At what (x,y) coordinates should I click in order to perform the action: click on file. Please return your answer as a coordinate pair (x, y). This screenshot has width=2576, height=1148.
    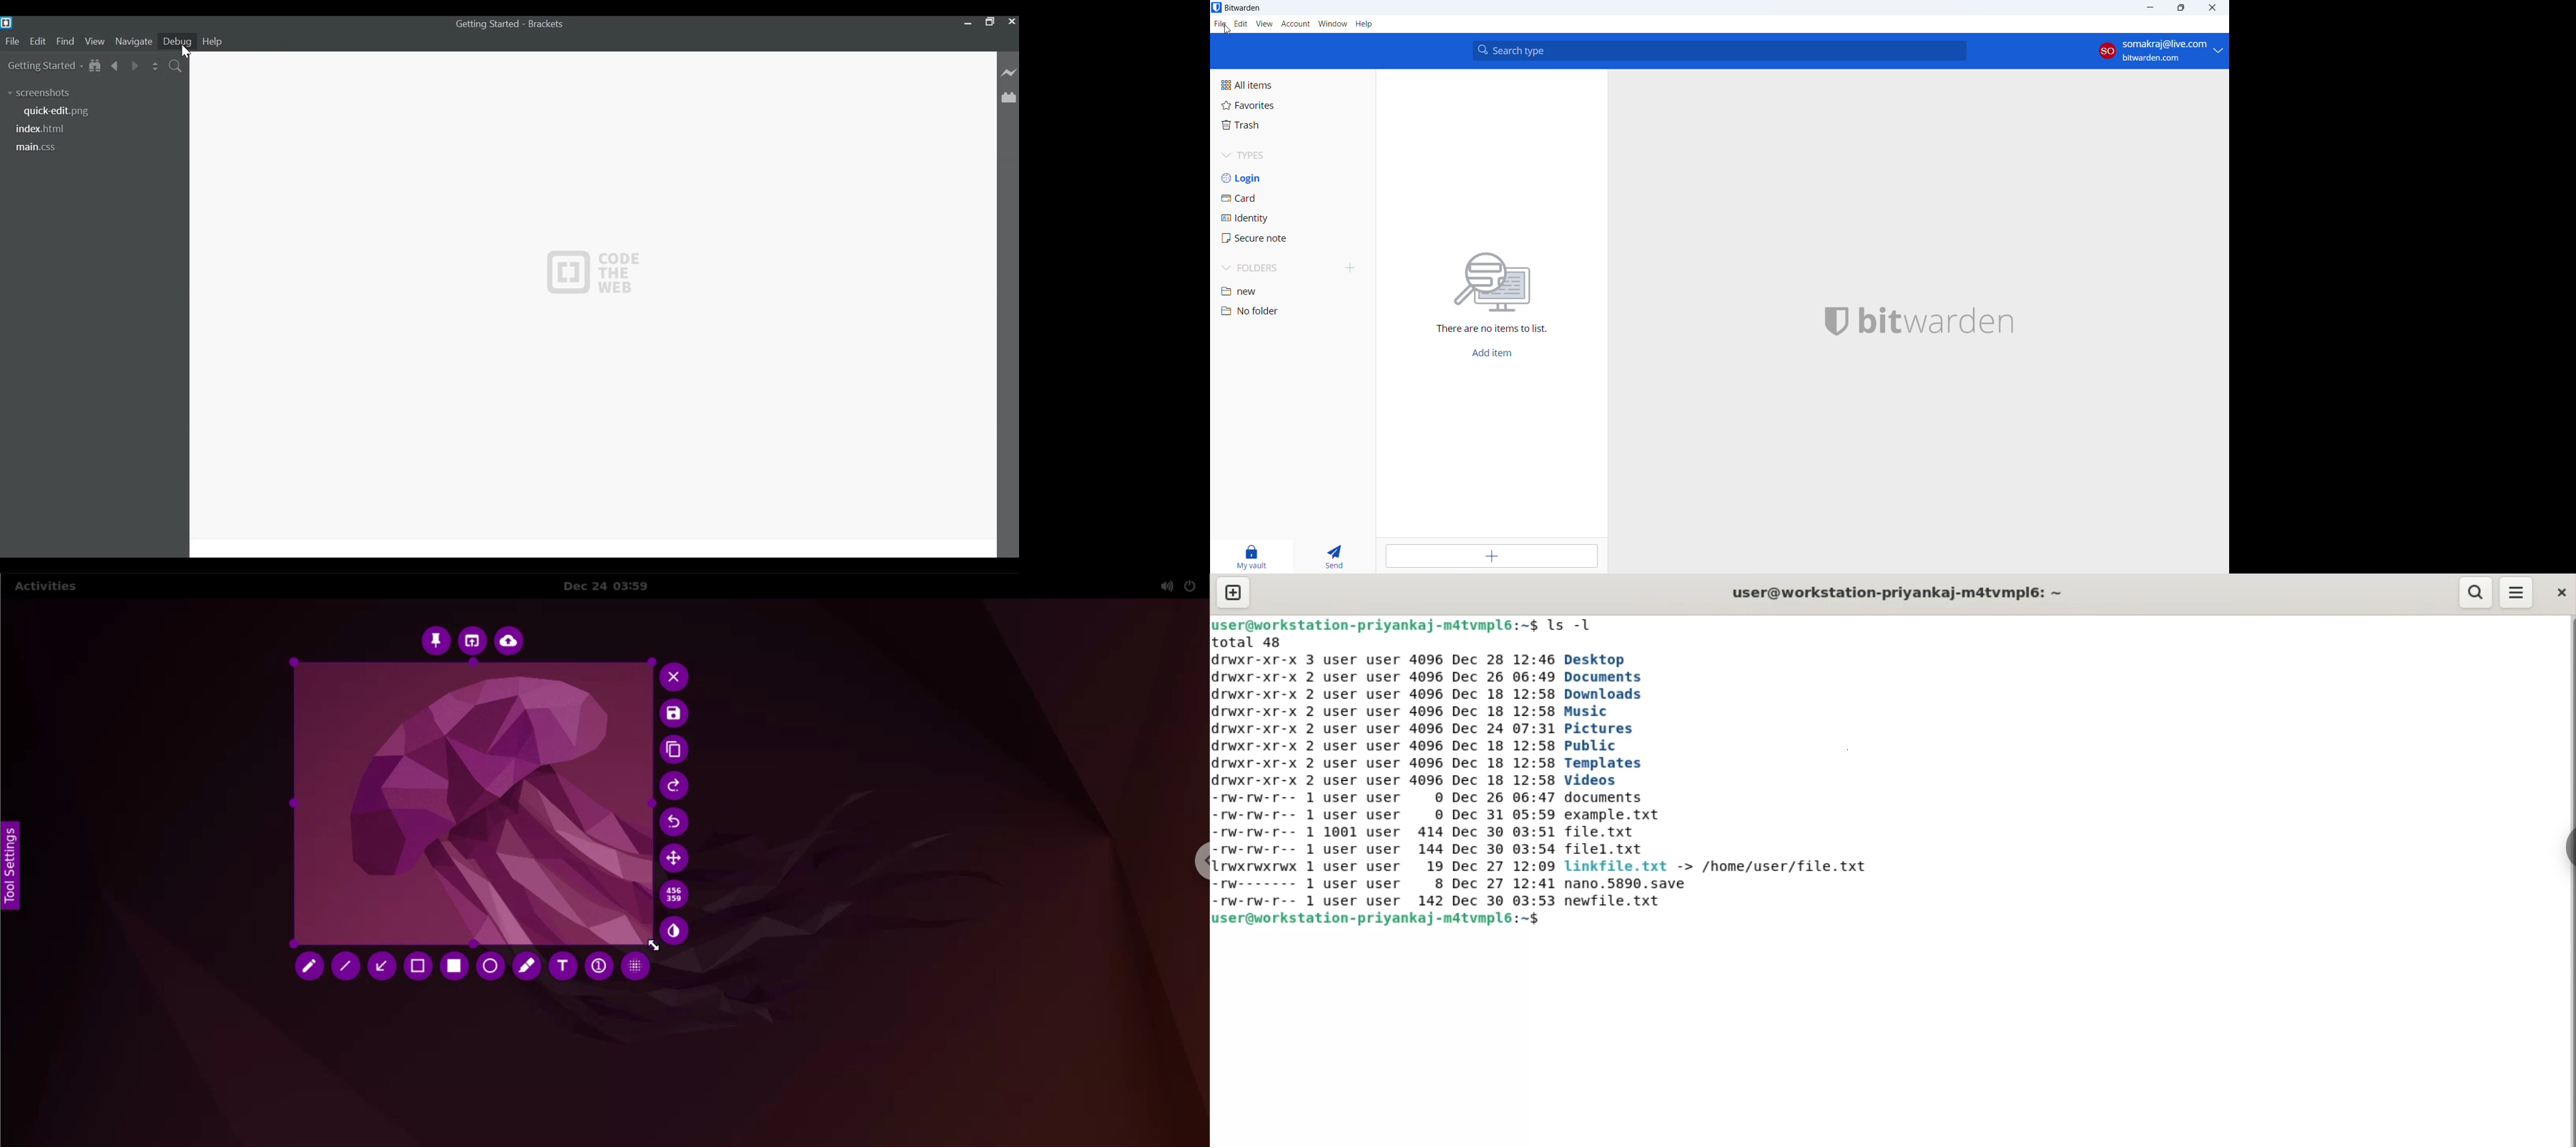
    Looking at the image, I should click on (1220, 24).